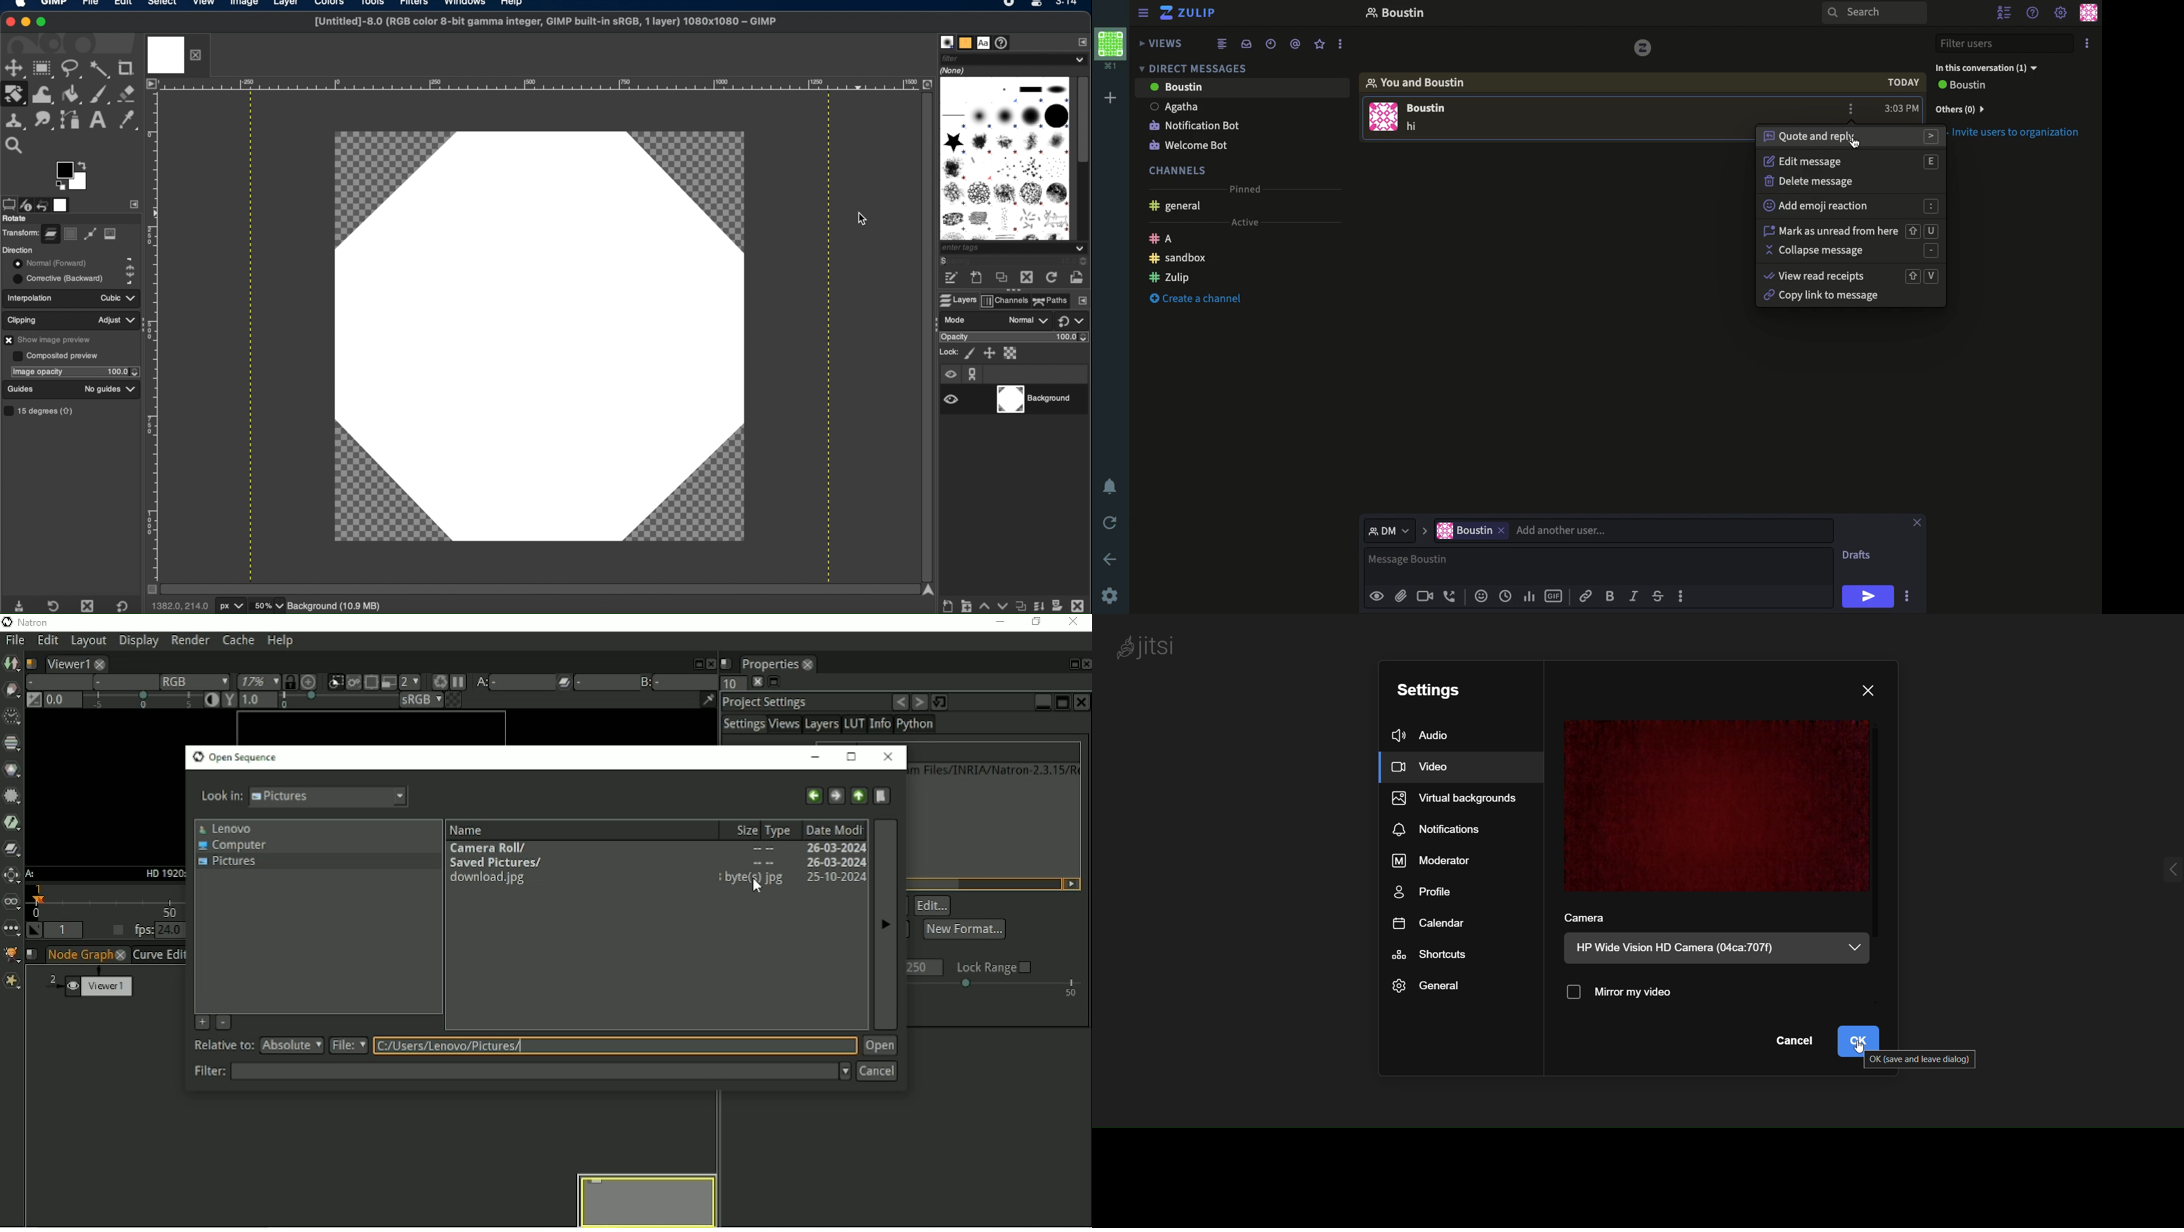 This screenshot has width=2184, height=1232. Describe the element at coordinates (1073, 337) in the screenshot. I see `opacity level stepper buttons` at that location.